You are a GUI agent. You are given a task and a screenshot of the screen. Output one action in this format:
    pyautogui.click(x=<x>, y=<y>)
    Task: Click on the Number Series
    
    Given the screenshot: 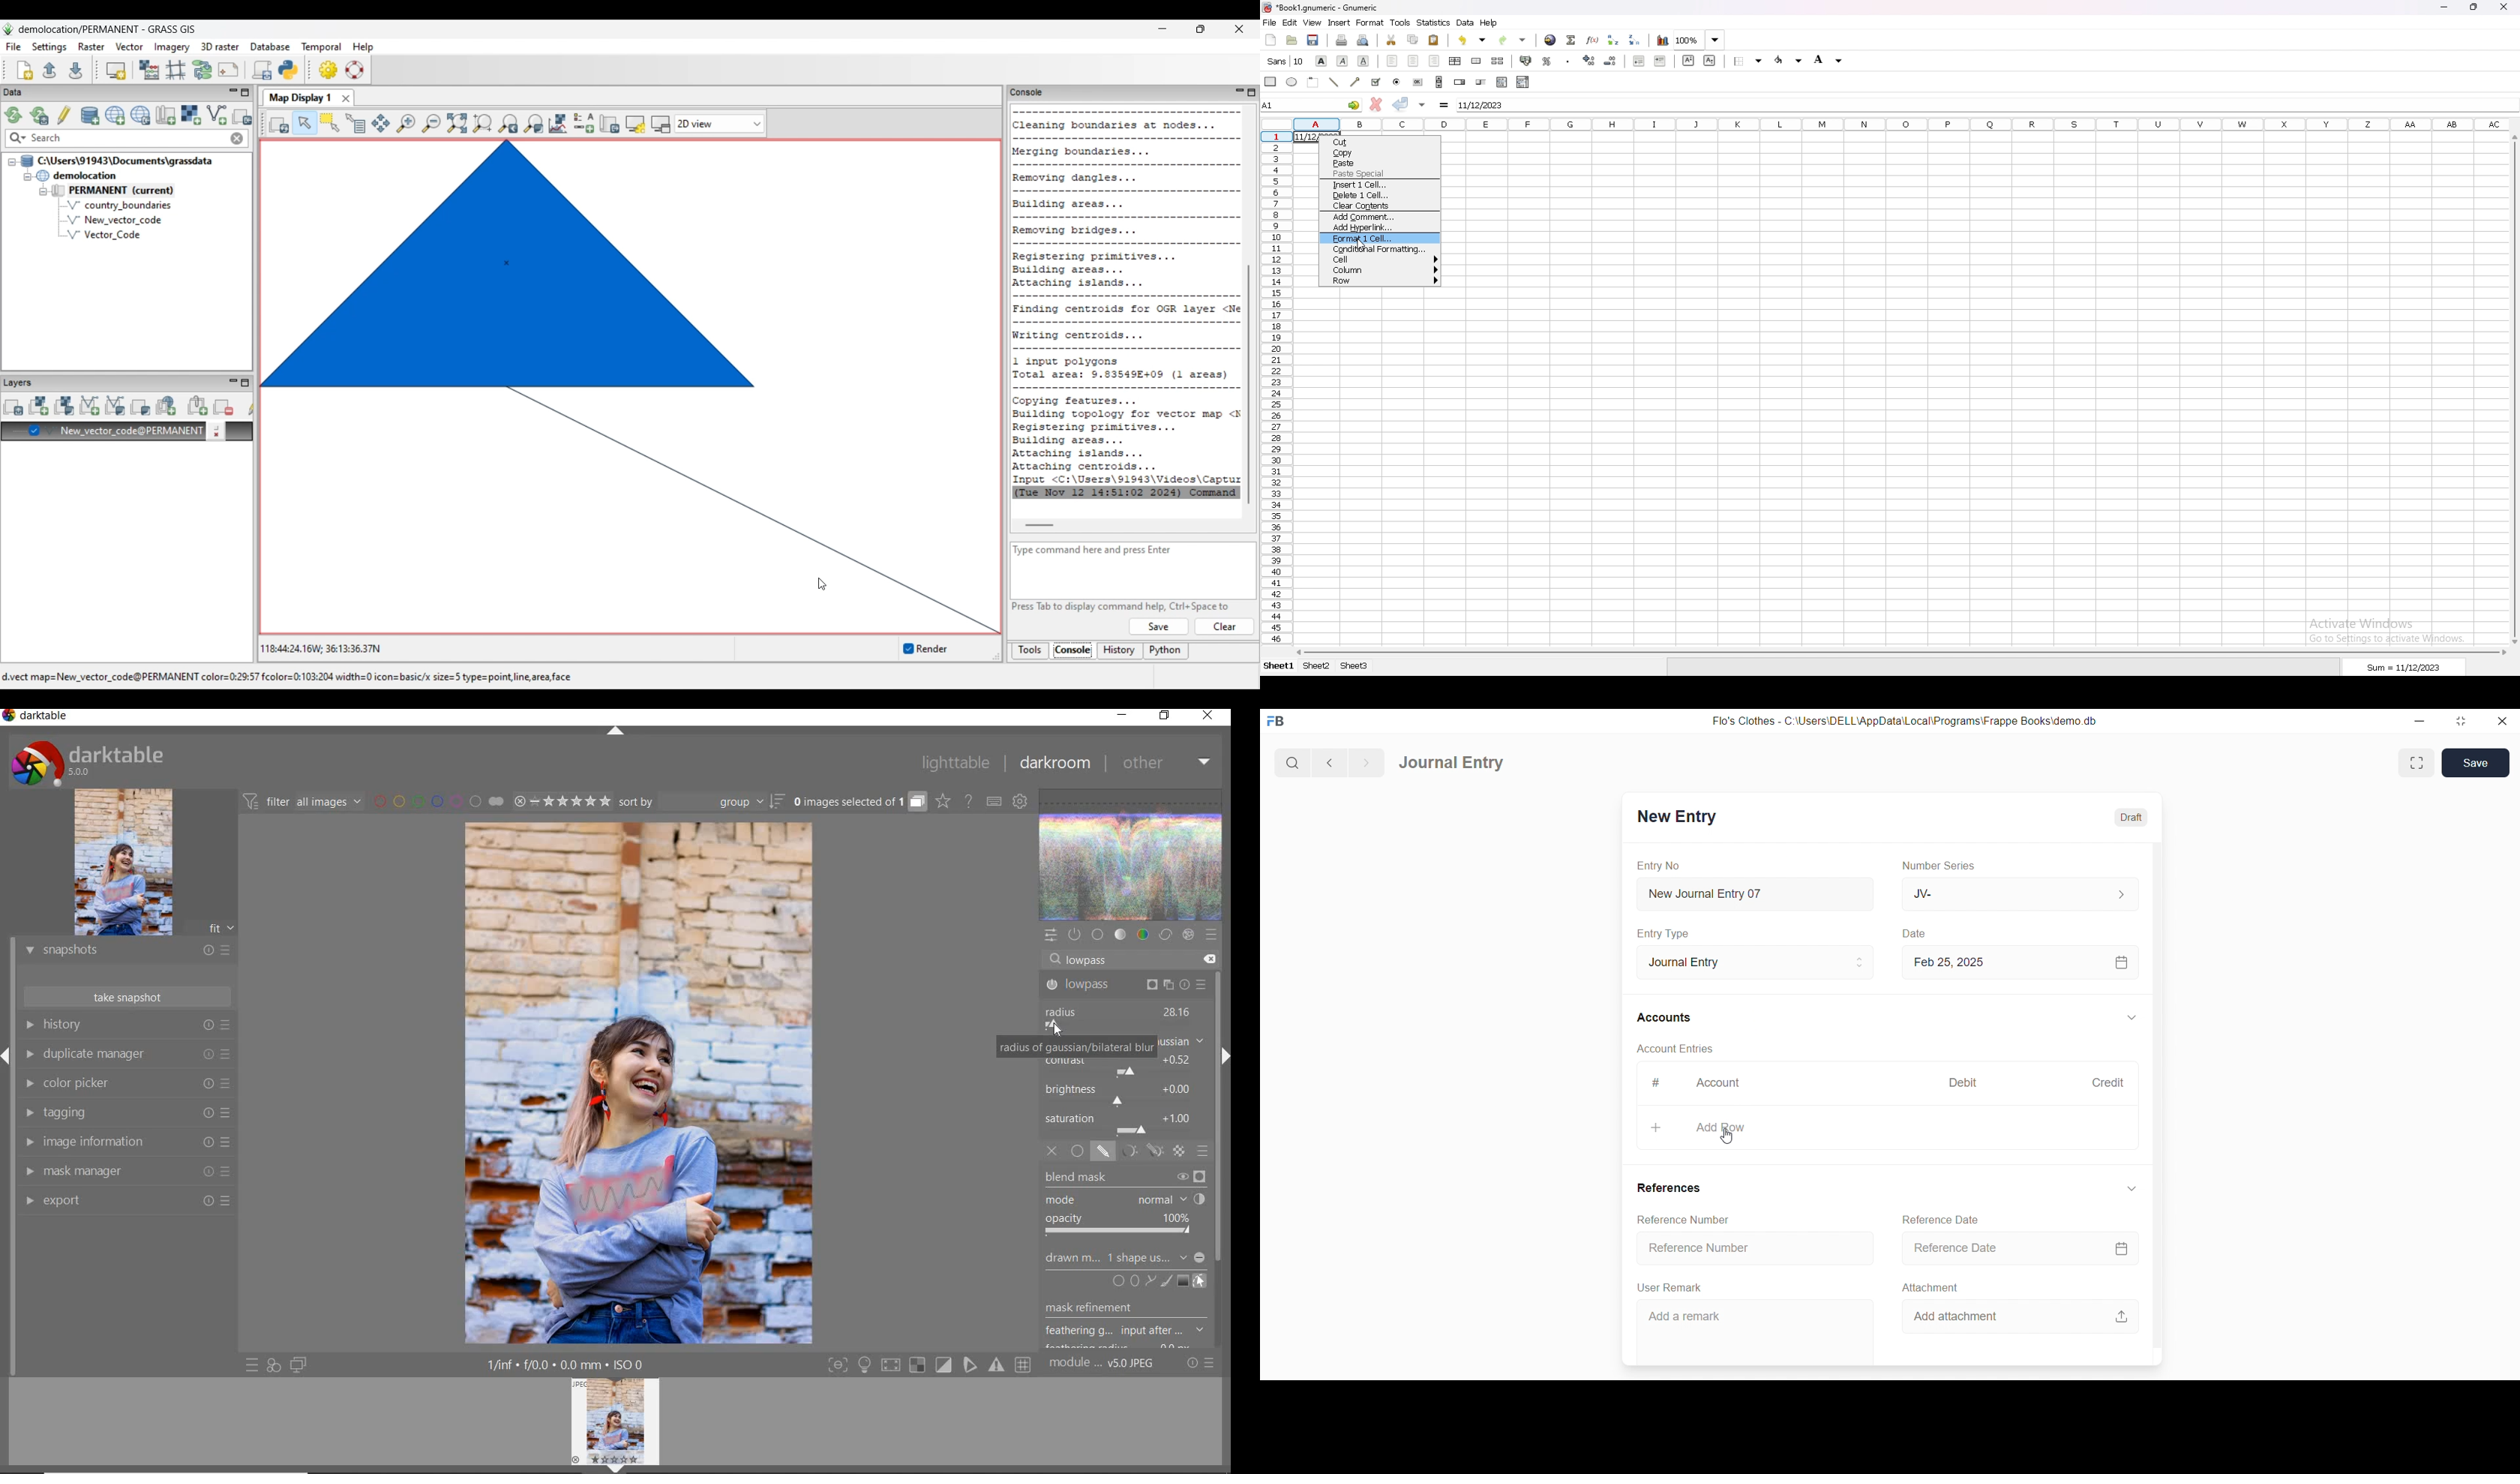 What is the action you would take?
    pyautogui.click(x=1943, y=866)
    